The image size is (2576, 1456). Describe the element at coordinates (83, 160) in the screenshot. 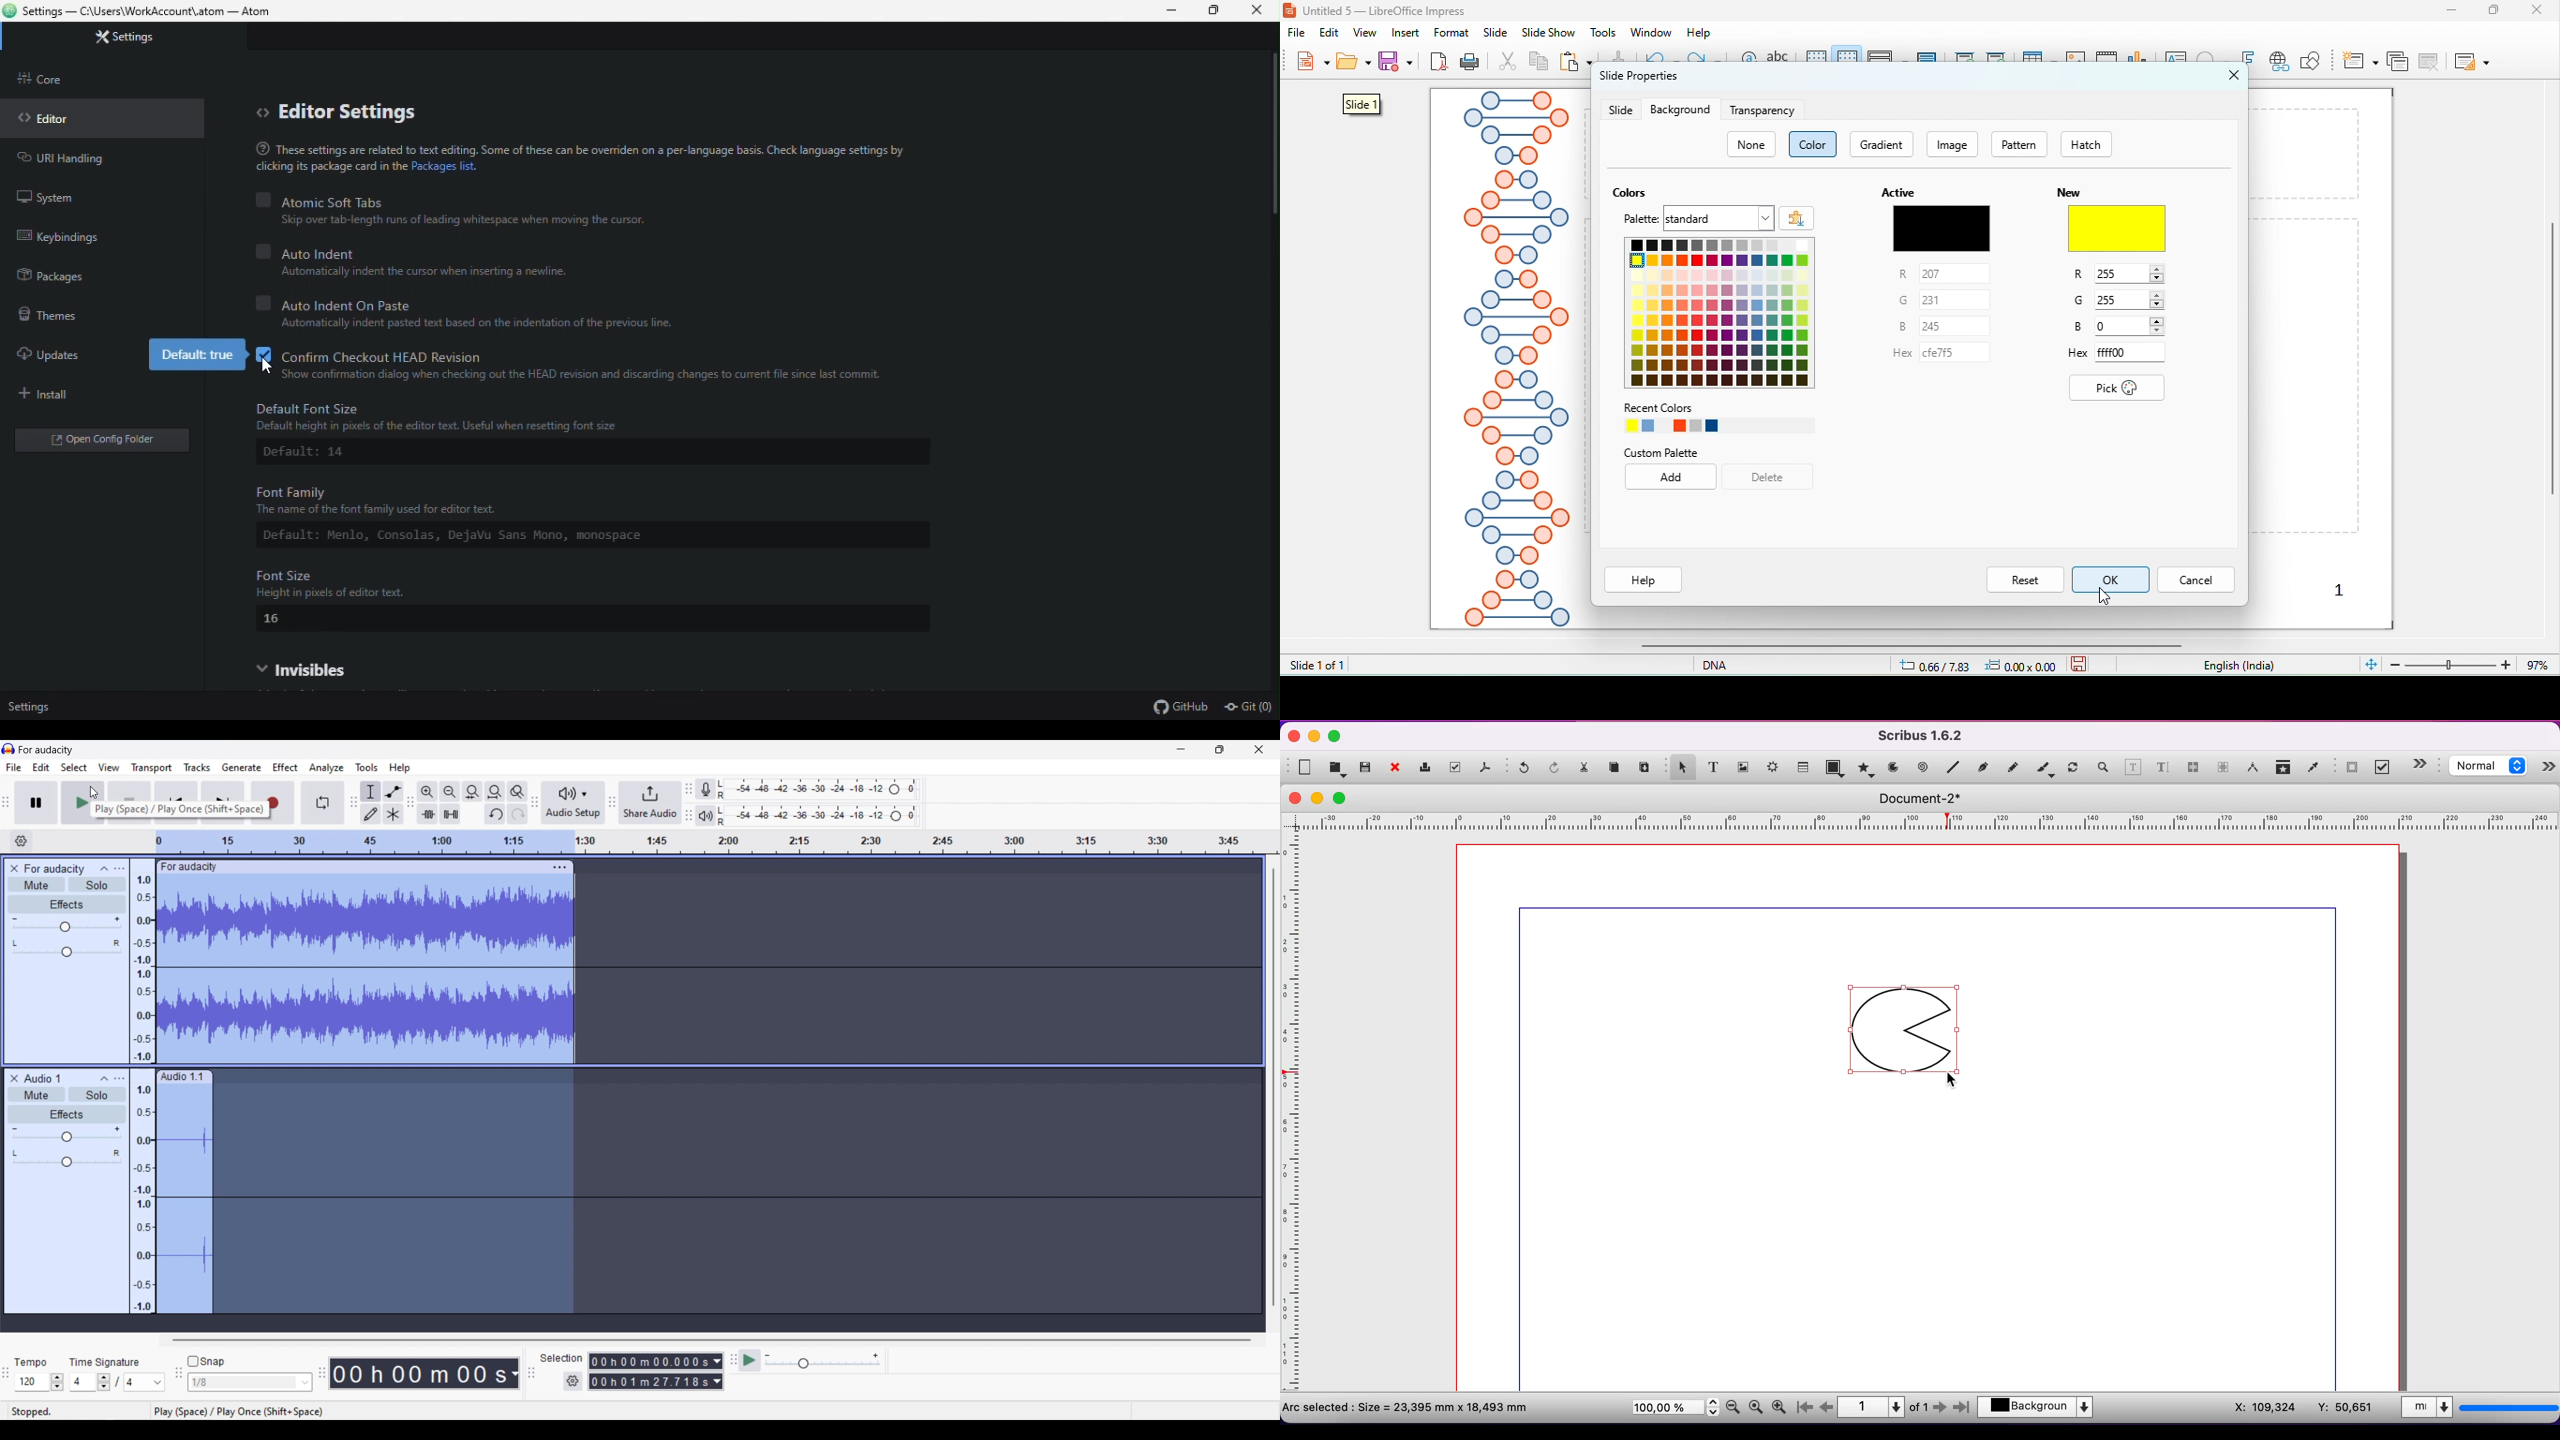

I see `URL handling` at that location.